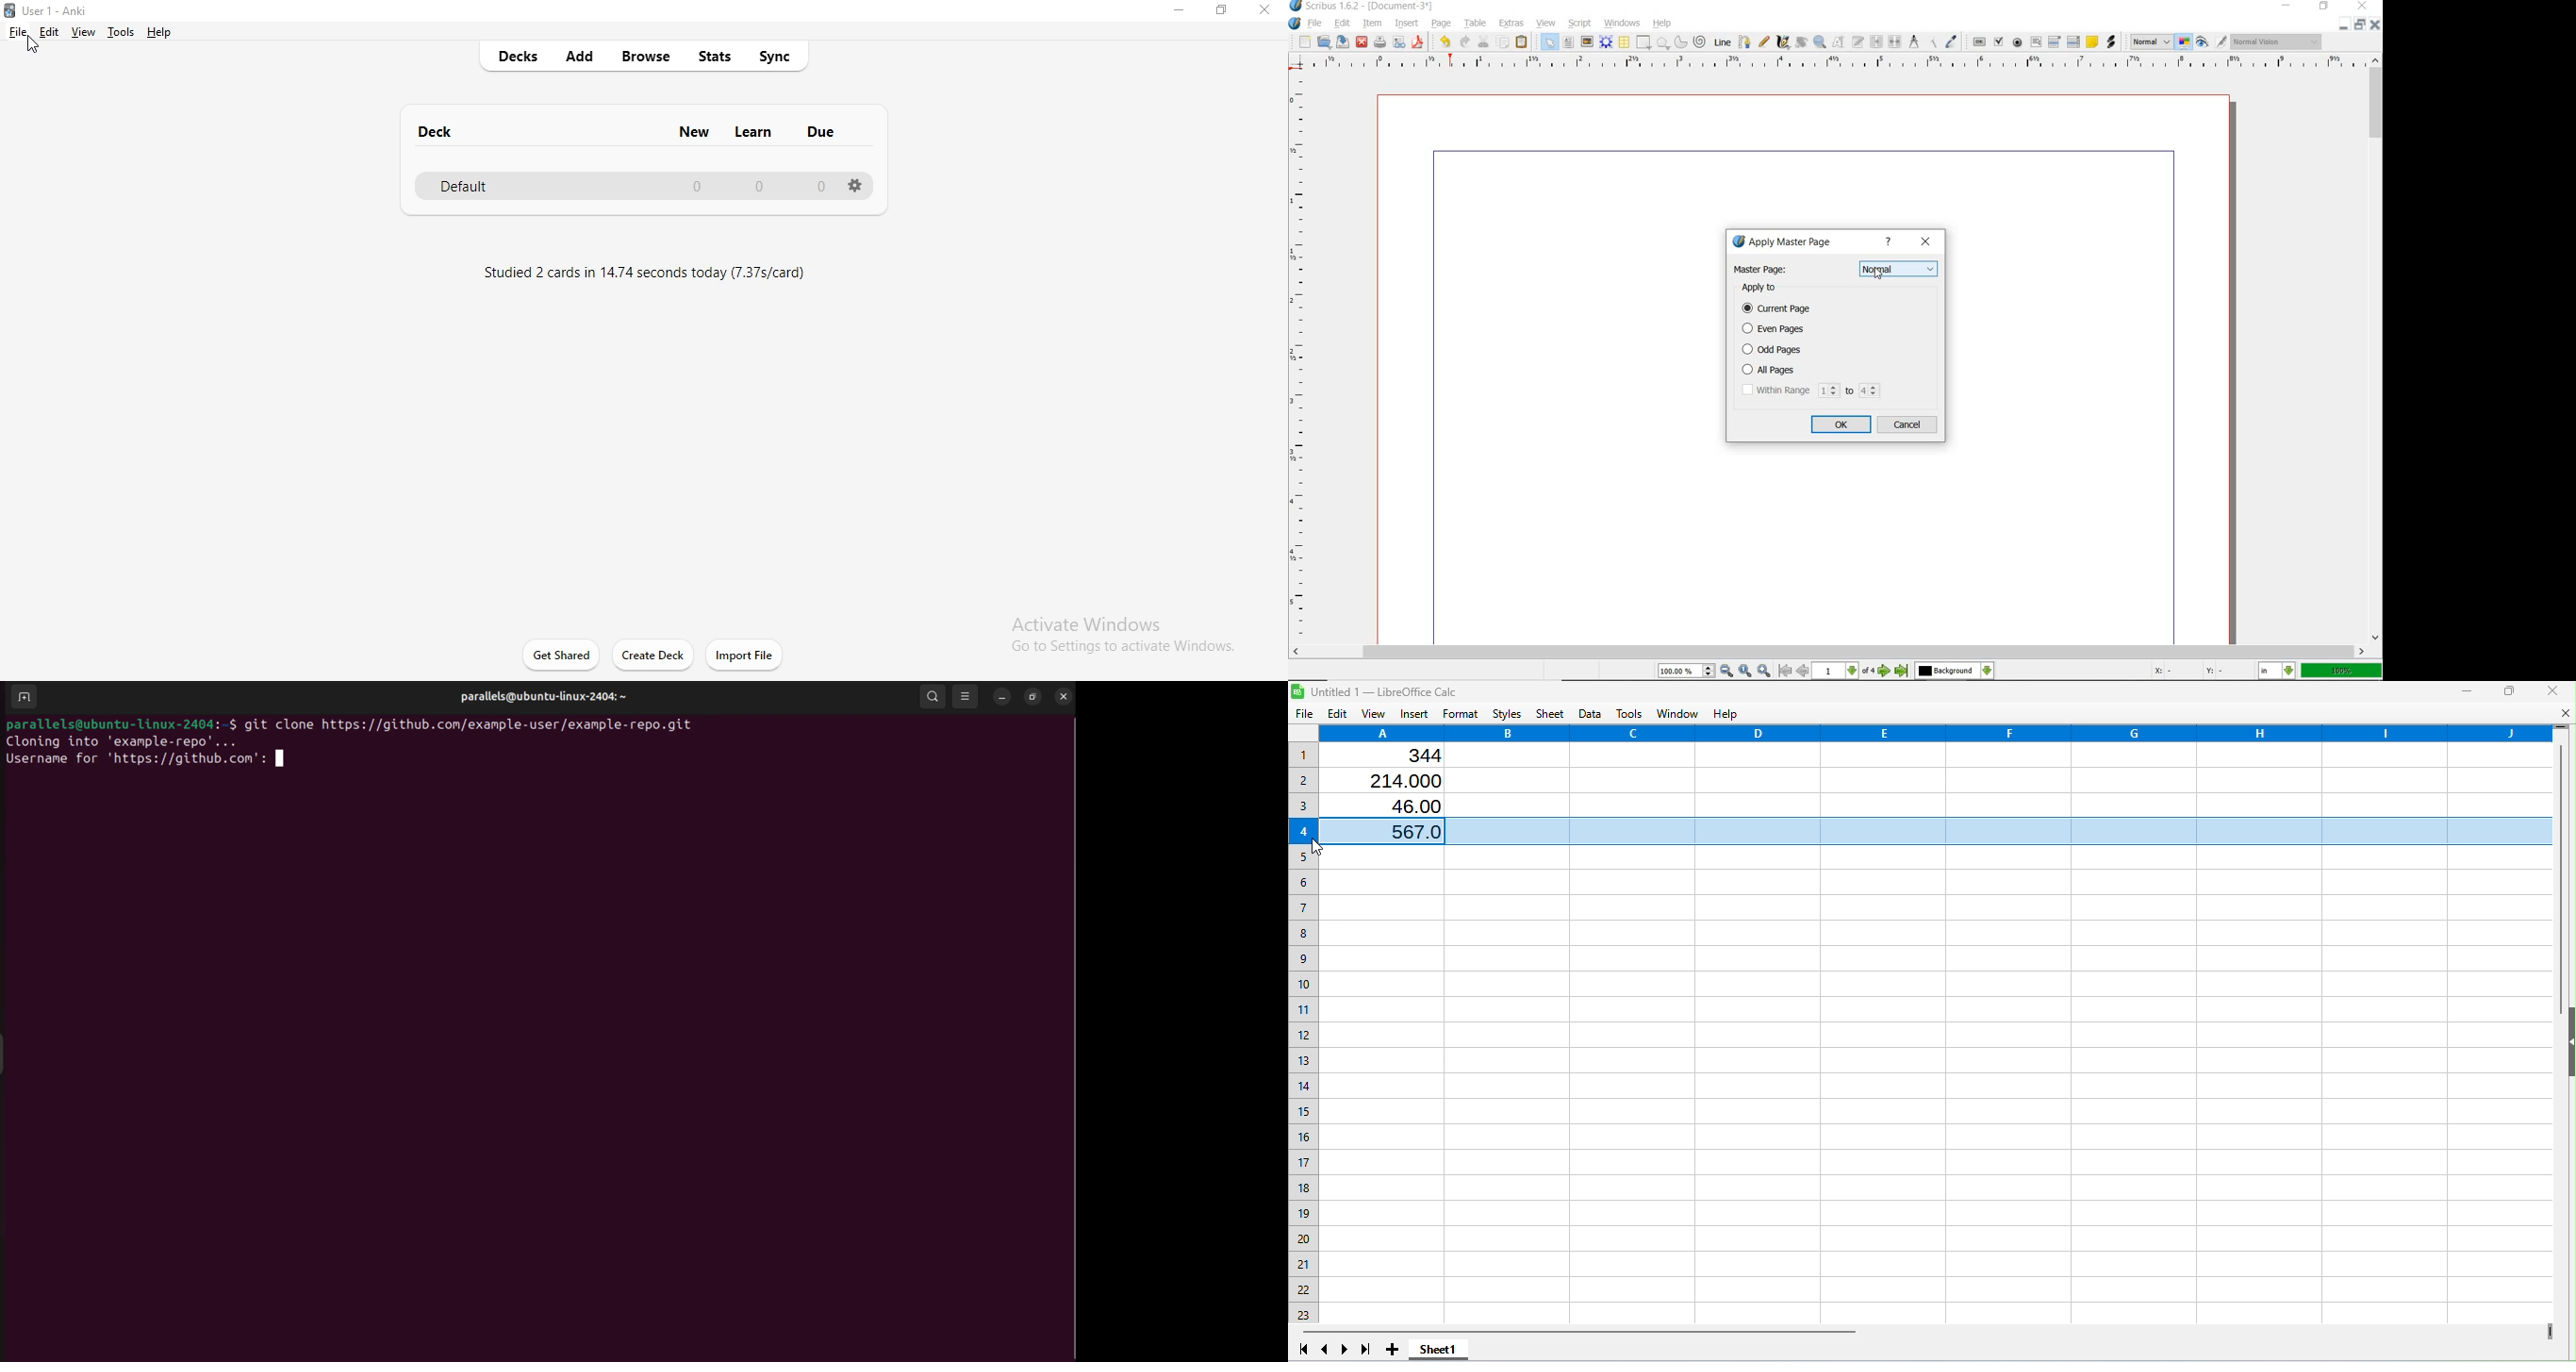 This screenshot has width=2576, height=1372. What do you see at coordinates (1549, 42) in the screenshot?
I see `select` at bounding box center [1549, 42].